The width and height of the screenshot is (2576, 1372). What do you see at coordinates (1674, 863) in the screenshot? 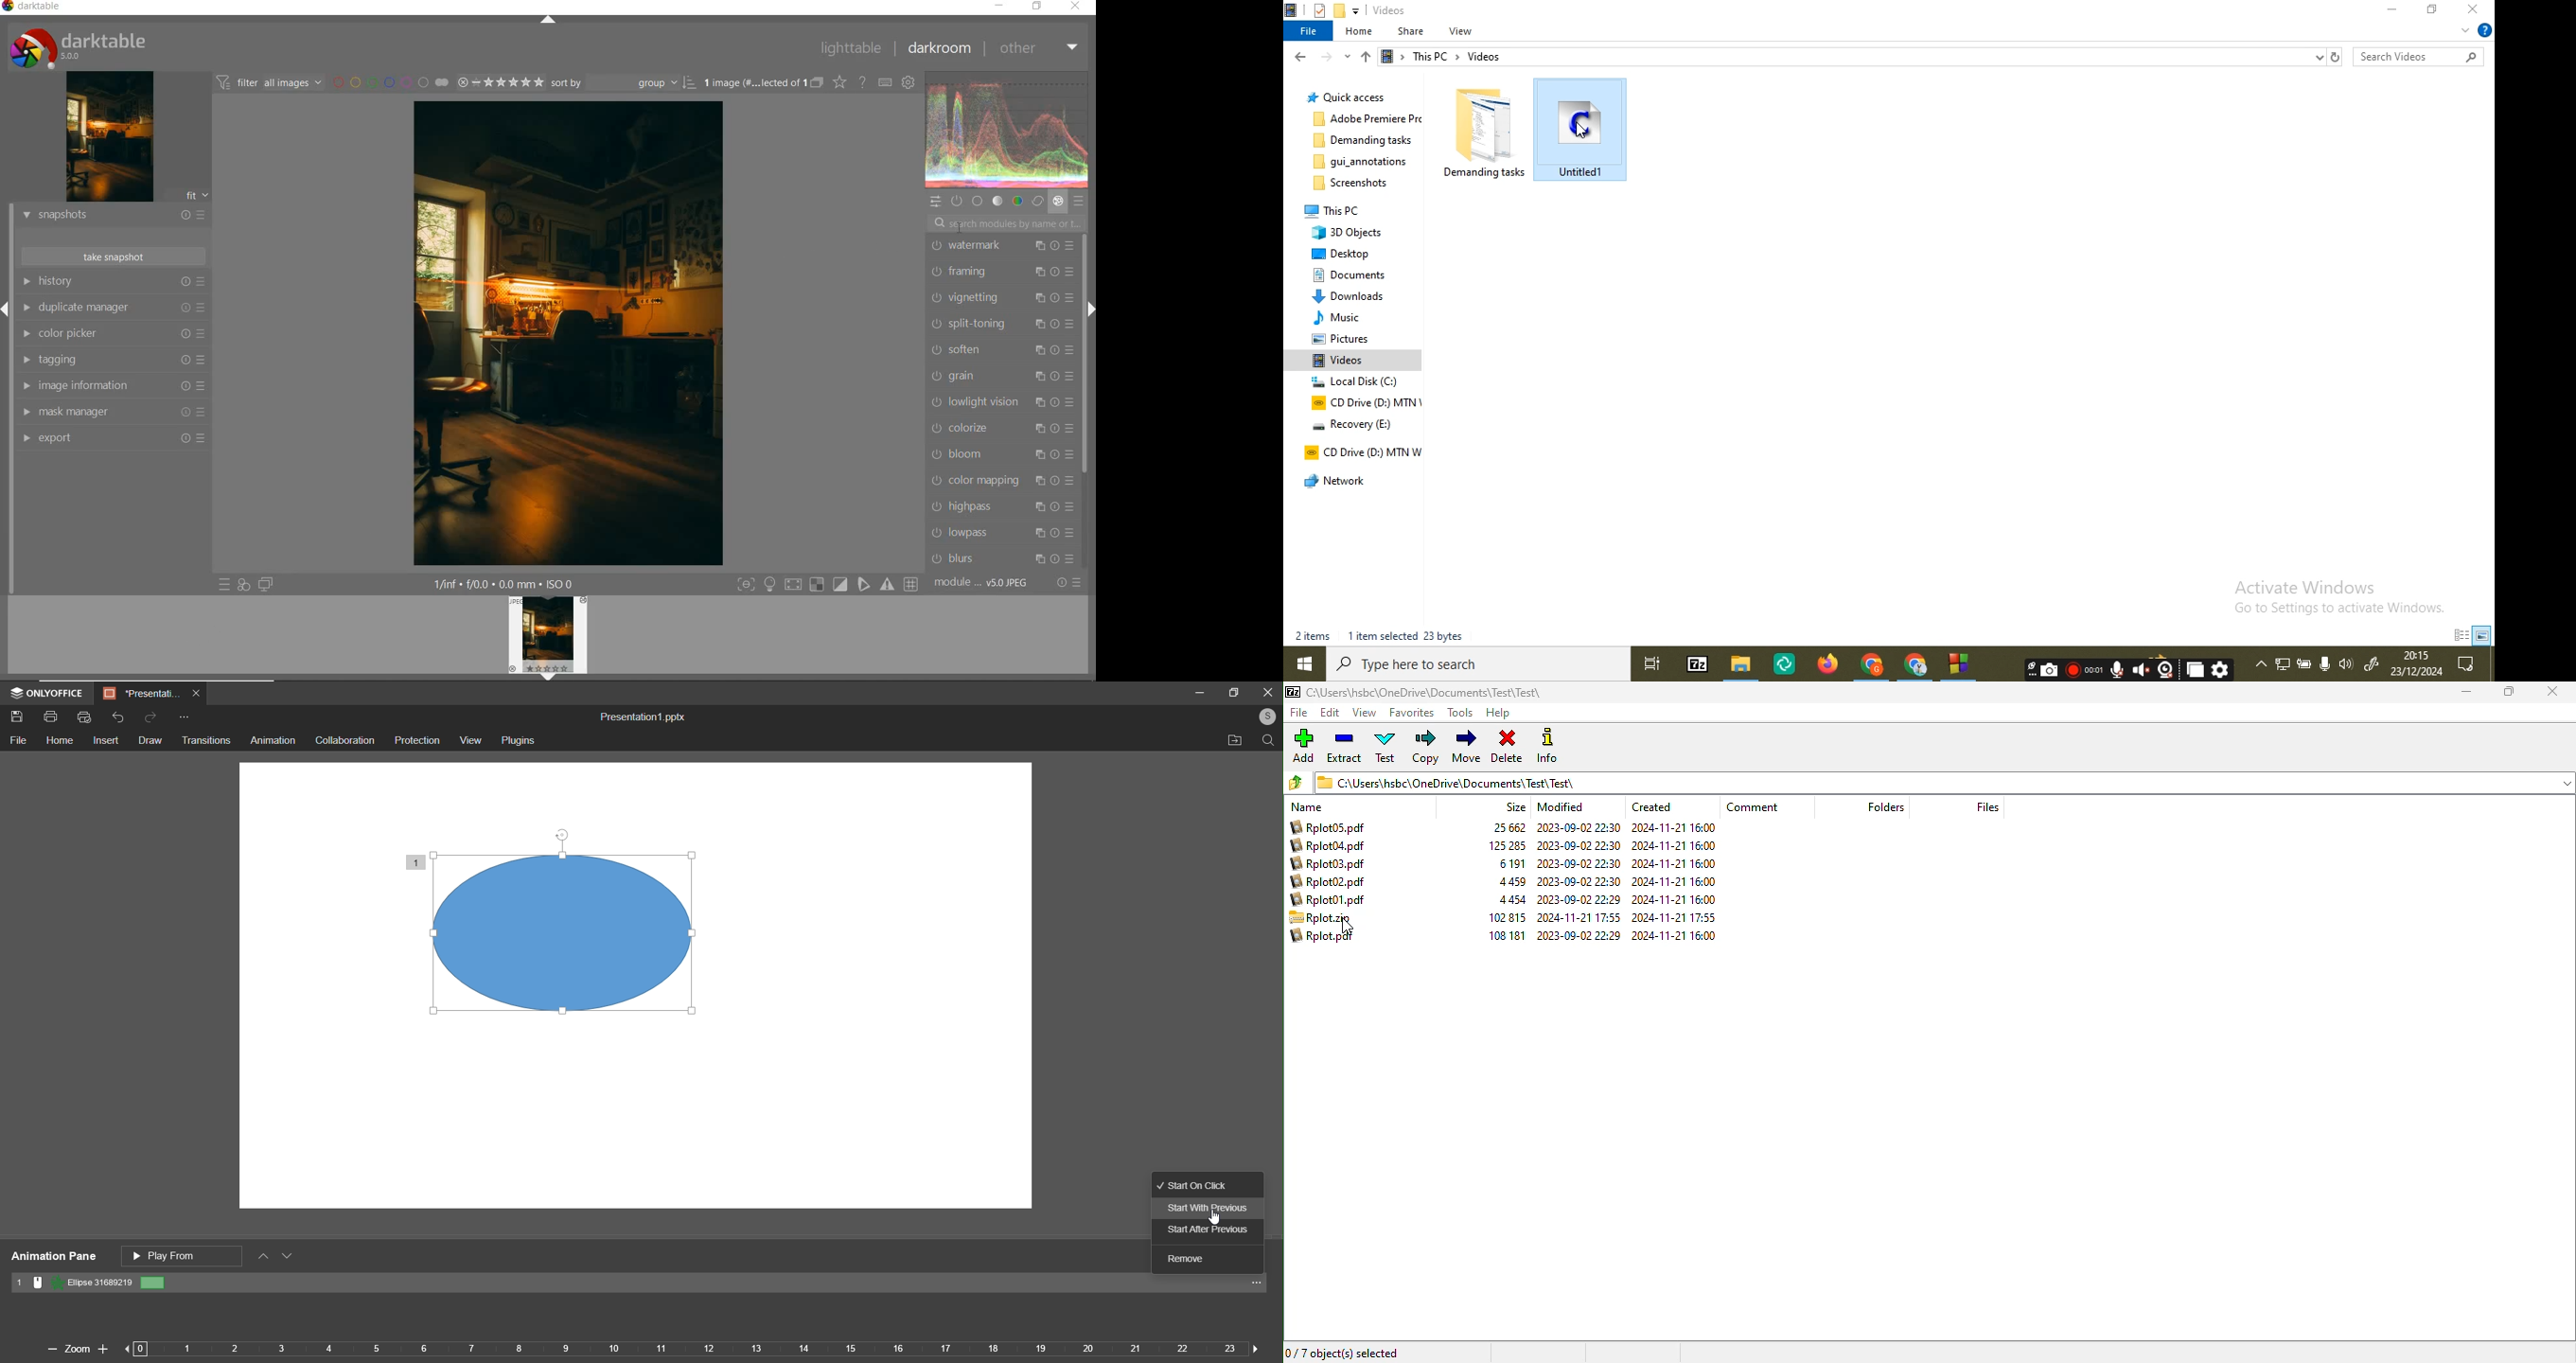
I see `2024-11-21 16:00` at bounding box center [1674, 863].